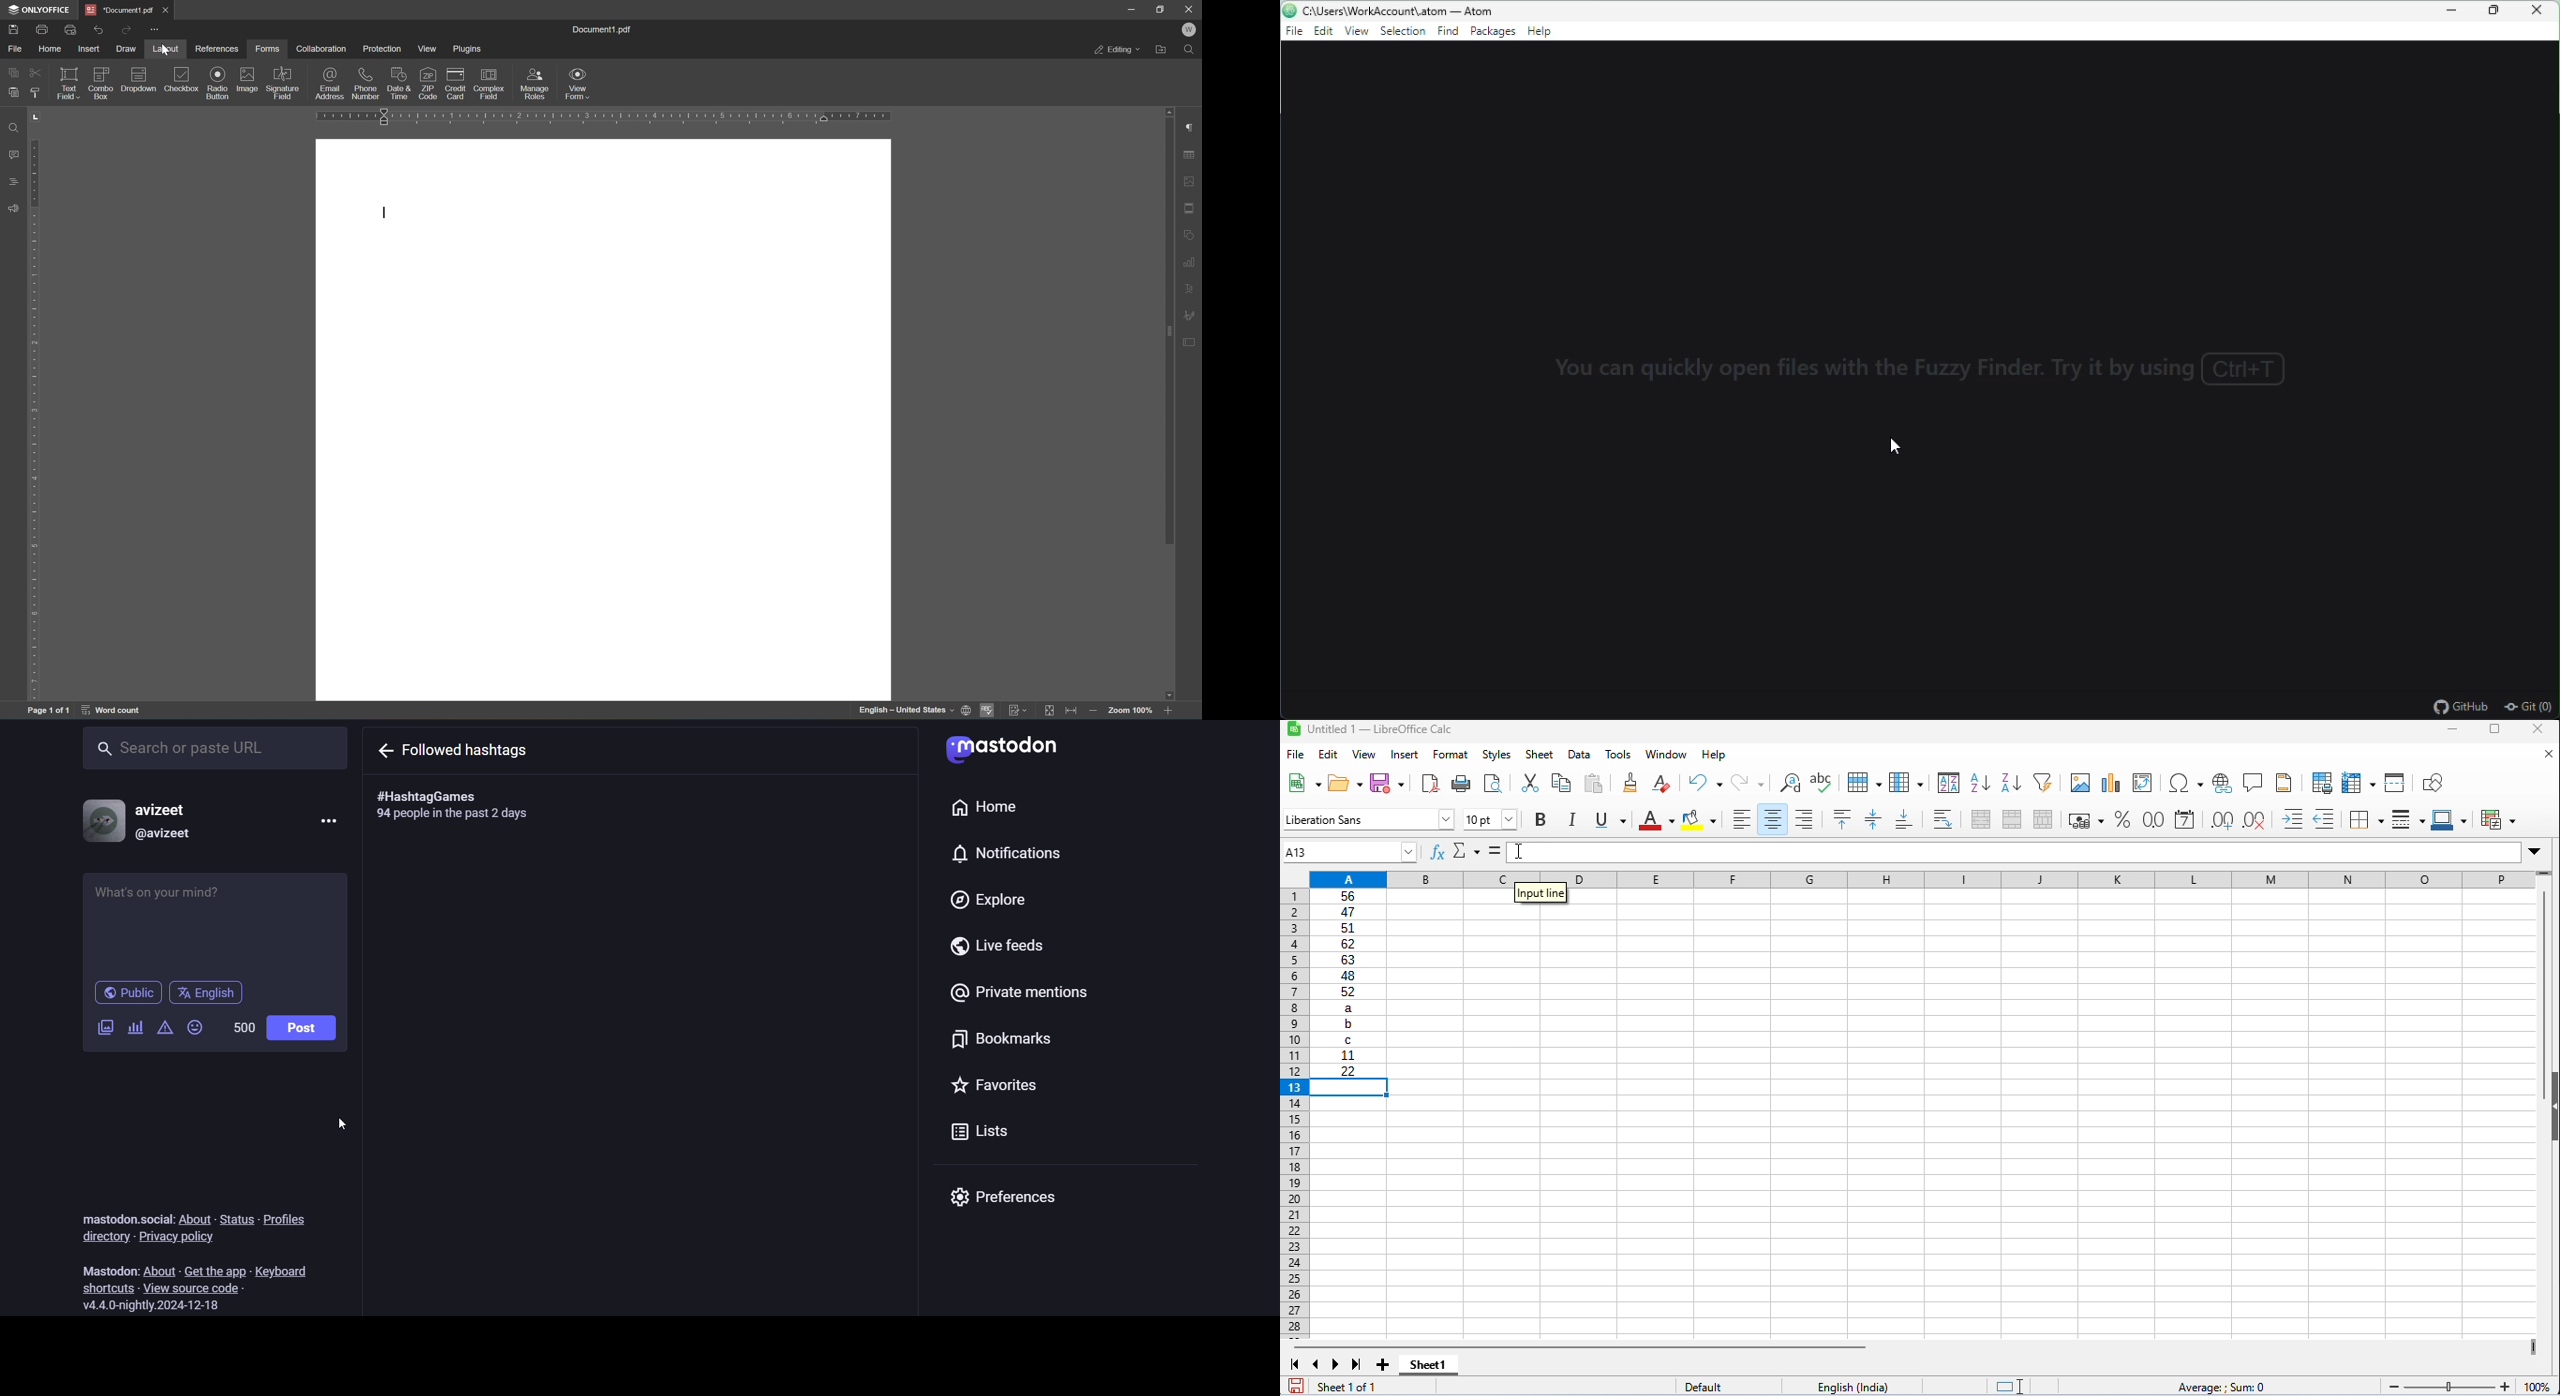 The width and height of the screenshot is (2576, 1400). Describe the element at coordinates (1357, 1365) in the screenshot. I see `last sheet` at that location.